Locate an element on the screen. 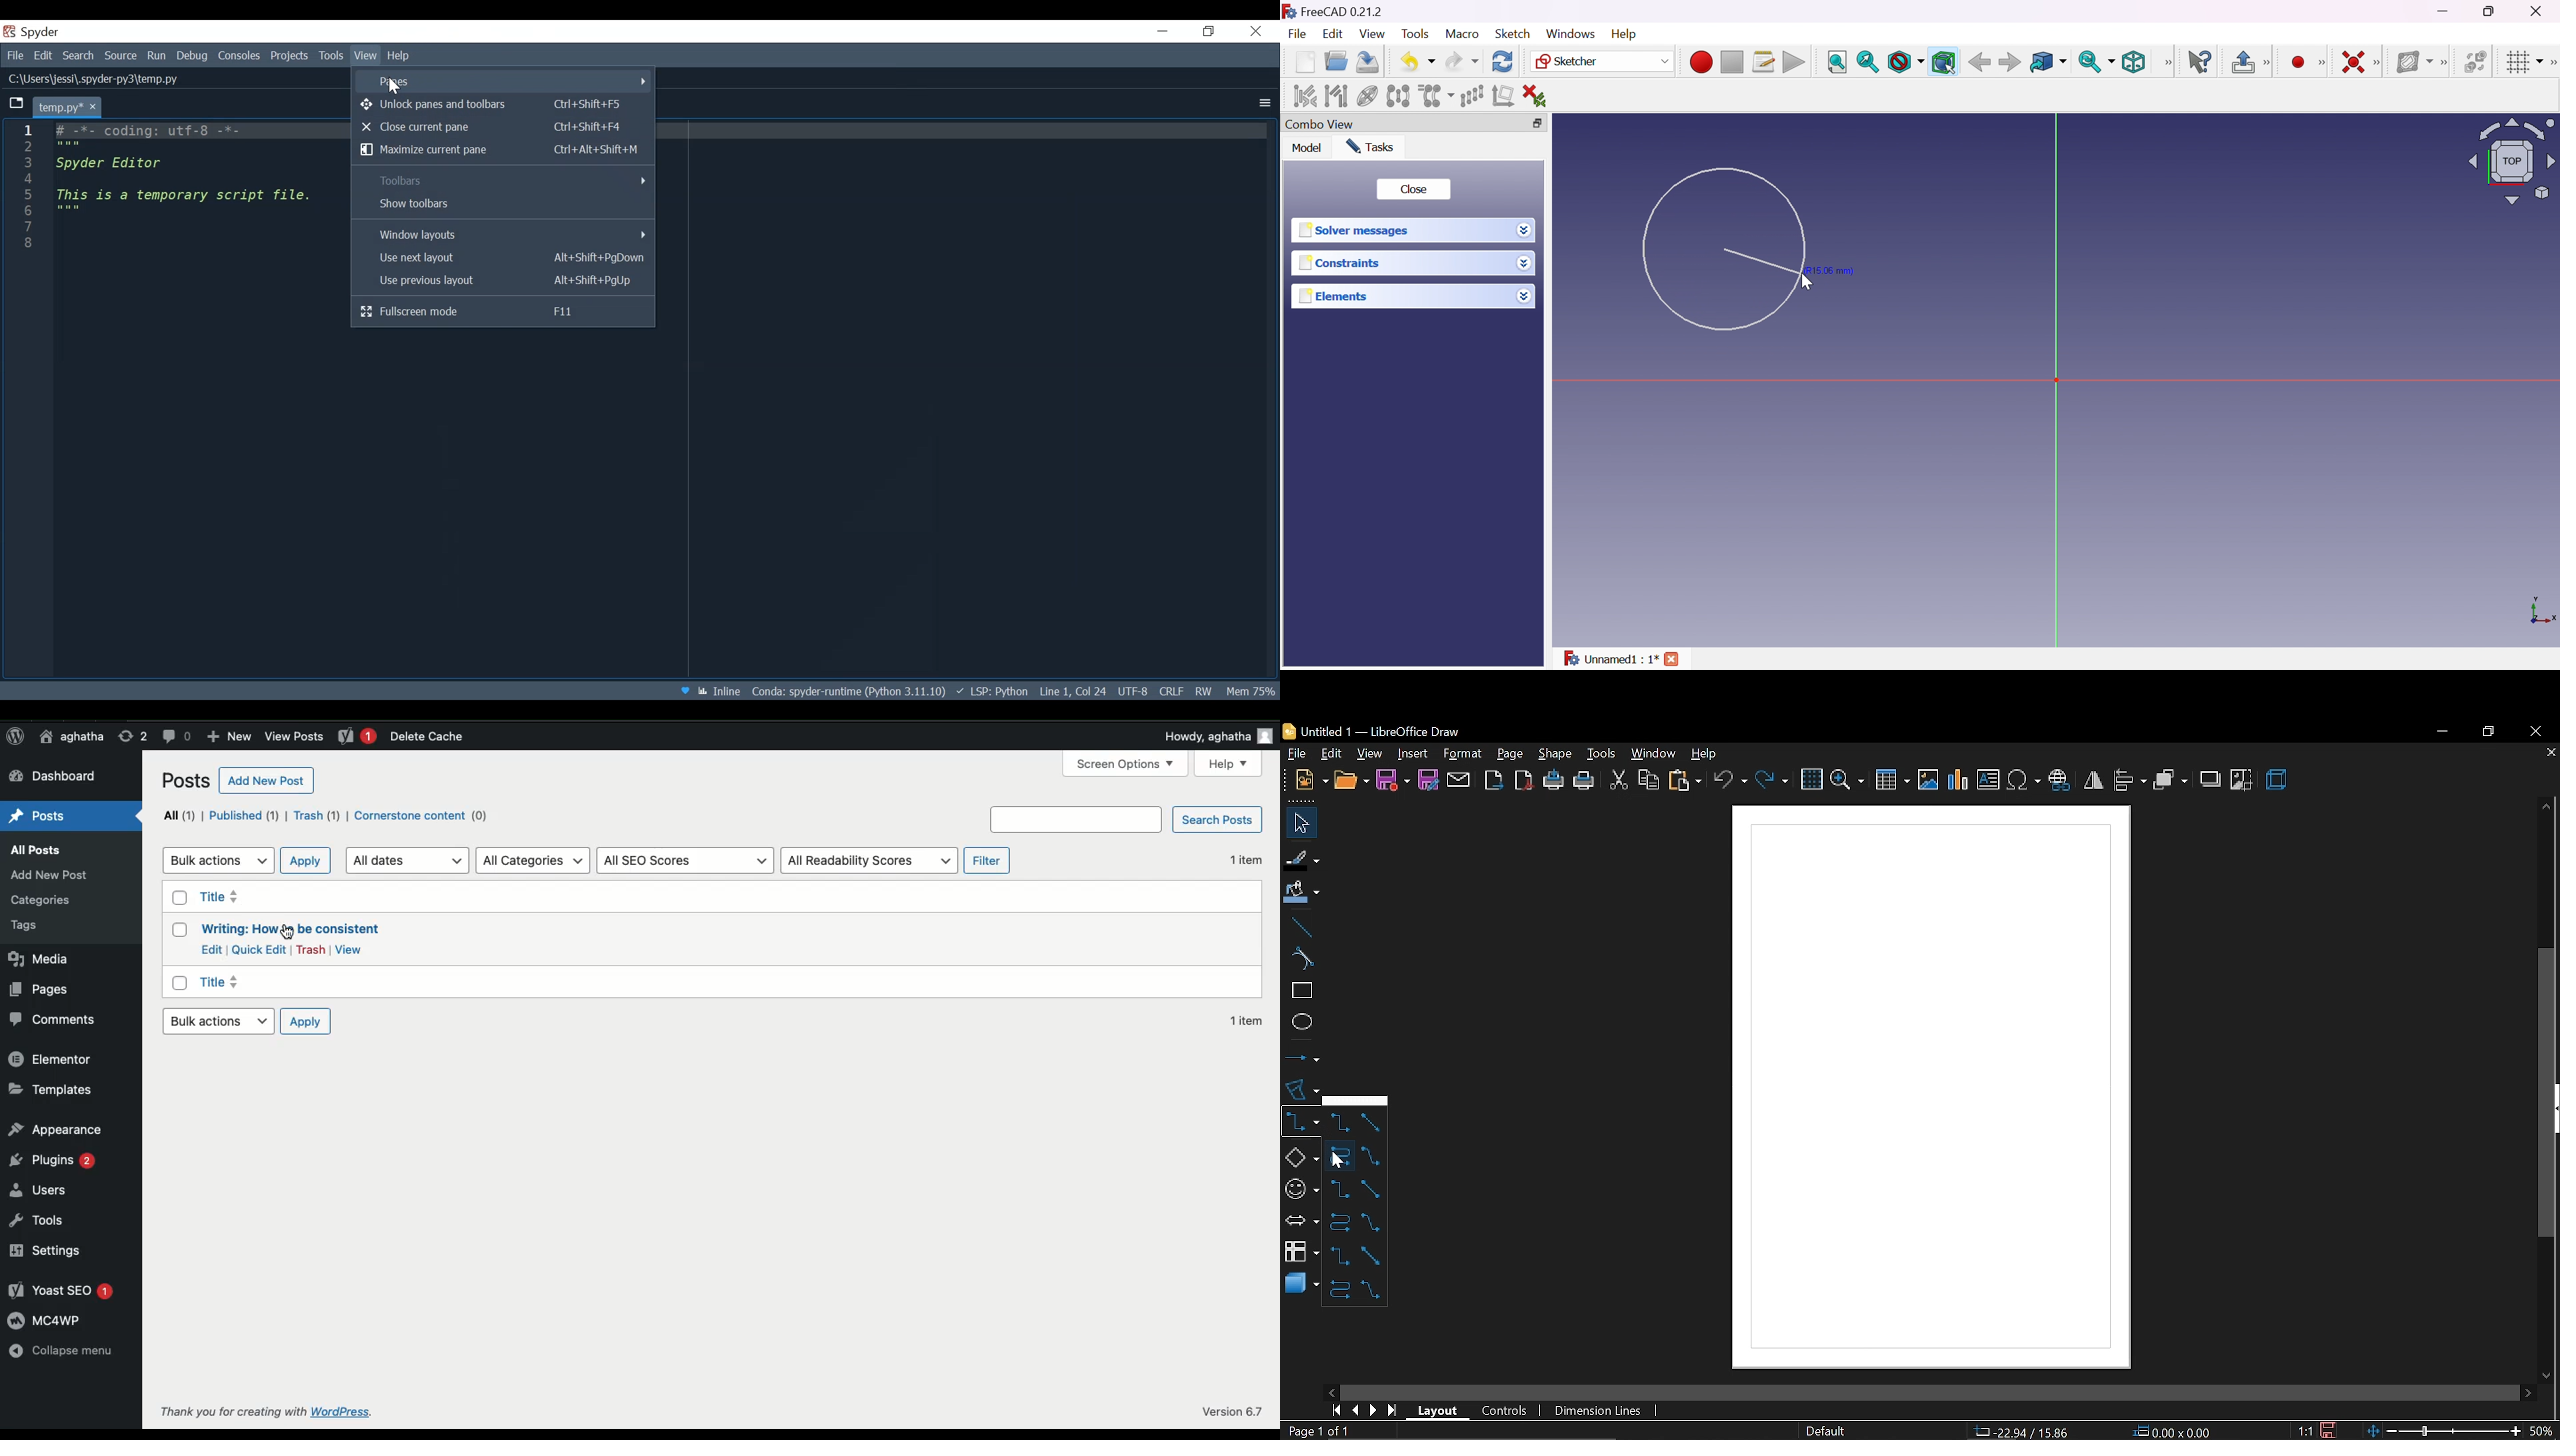 The image size is (2576, 1456). curved connector with arrows is located at coordinates (1340, 1292).